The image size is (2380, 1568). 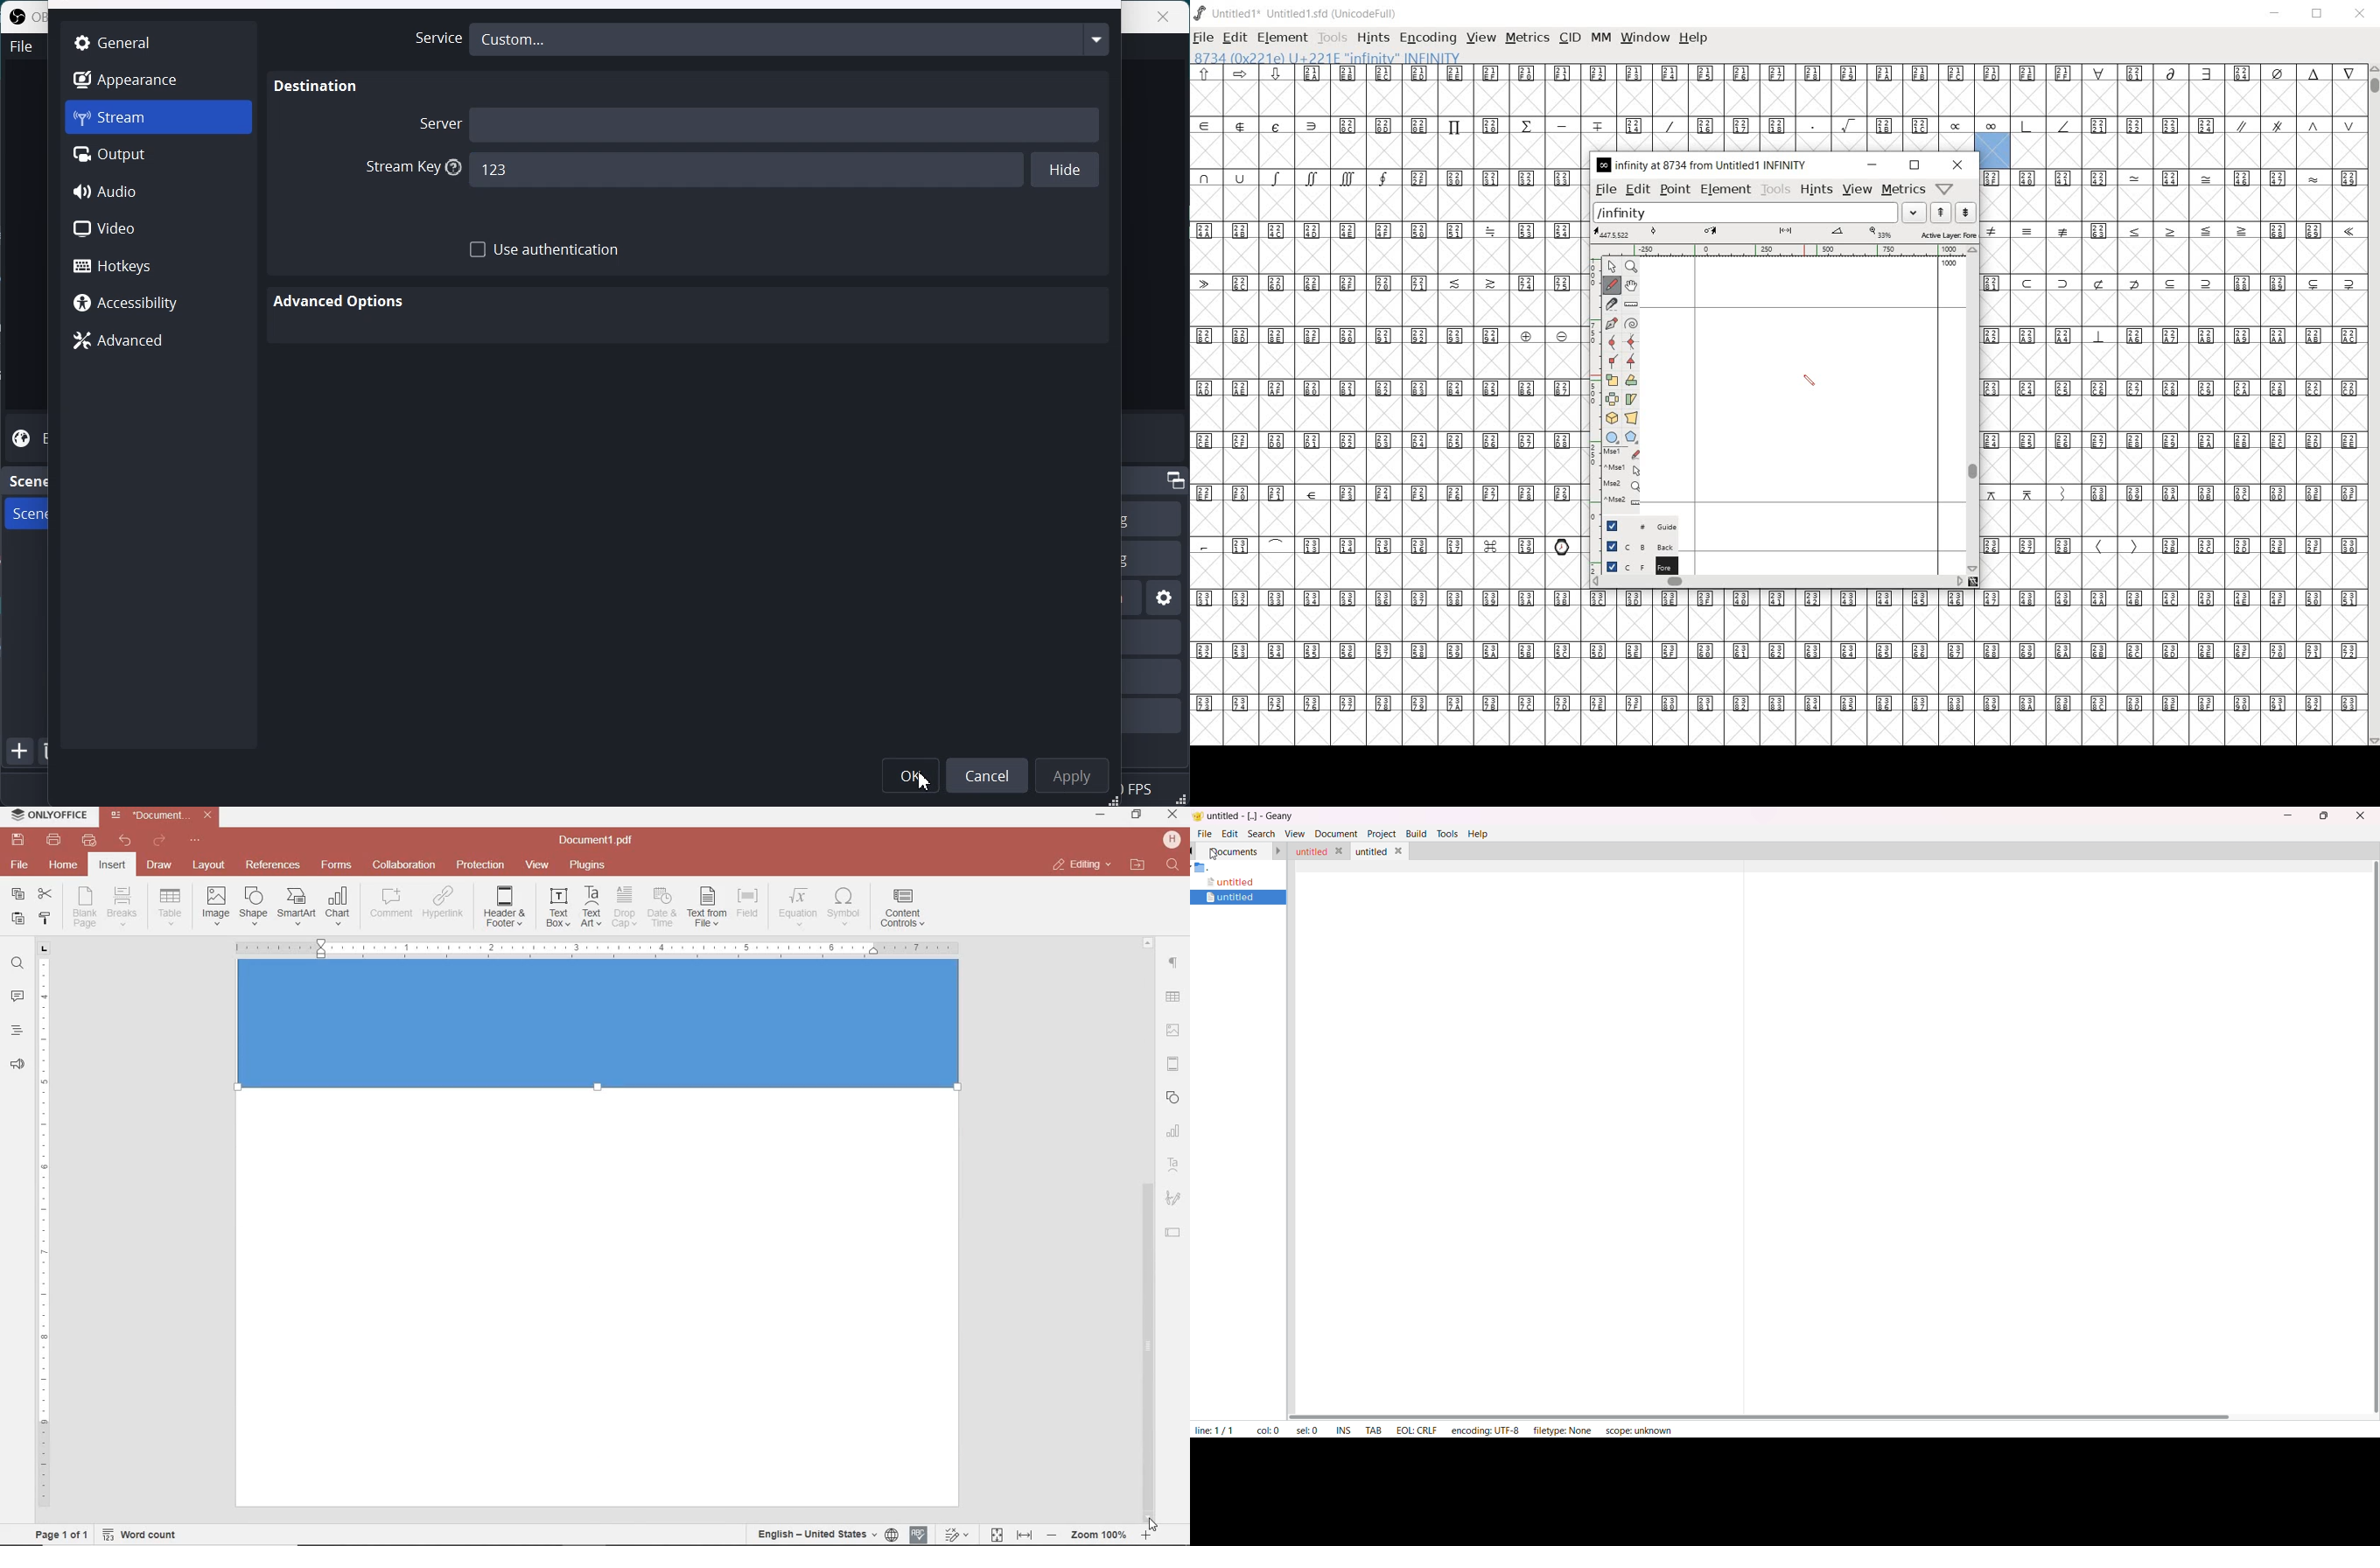 I want to click on close, so click(x=1959, y=165).